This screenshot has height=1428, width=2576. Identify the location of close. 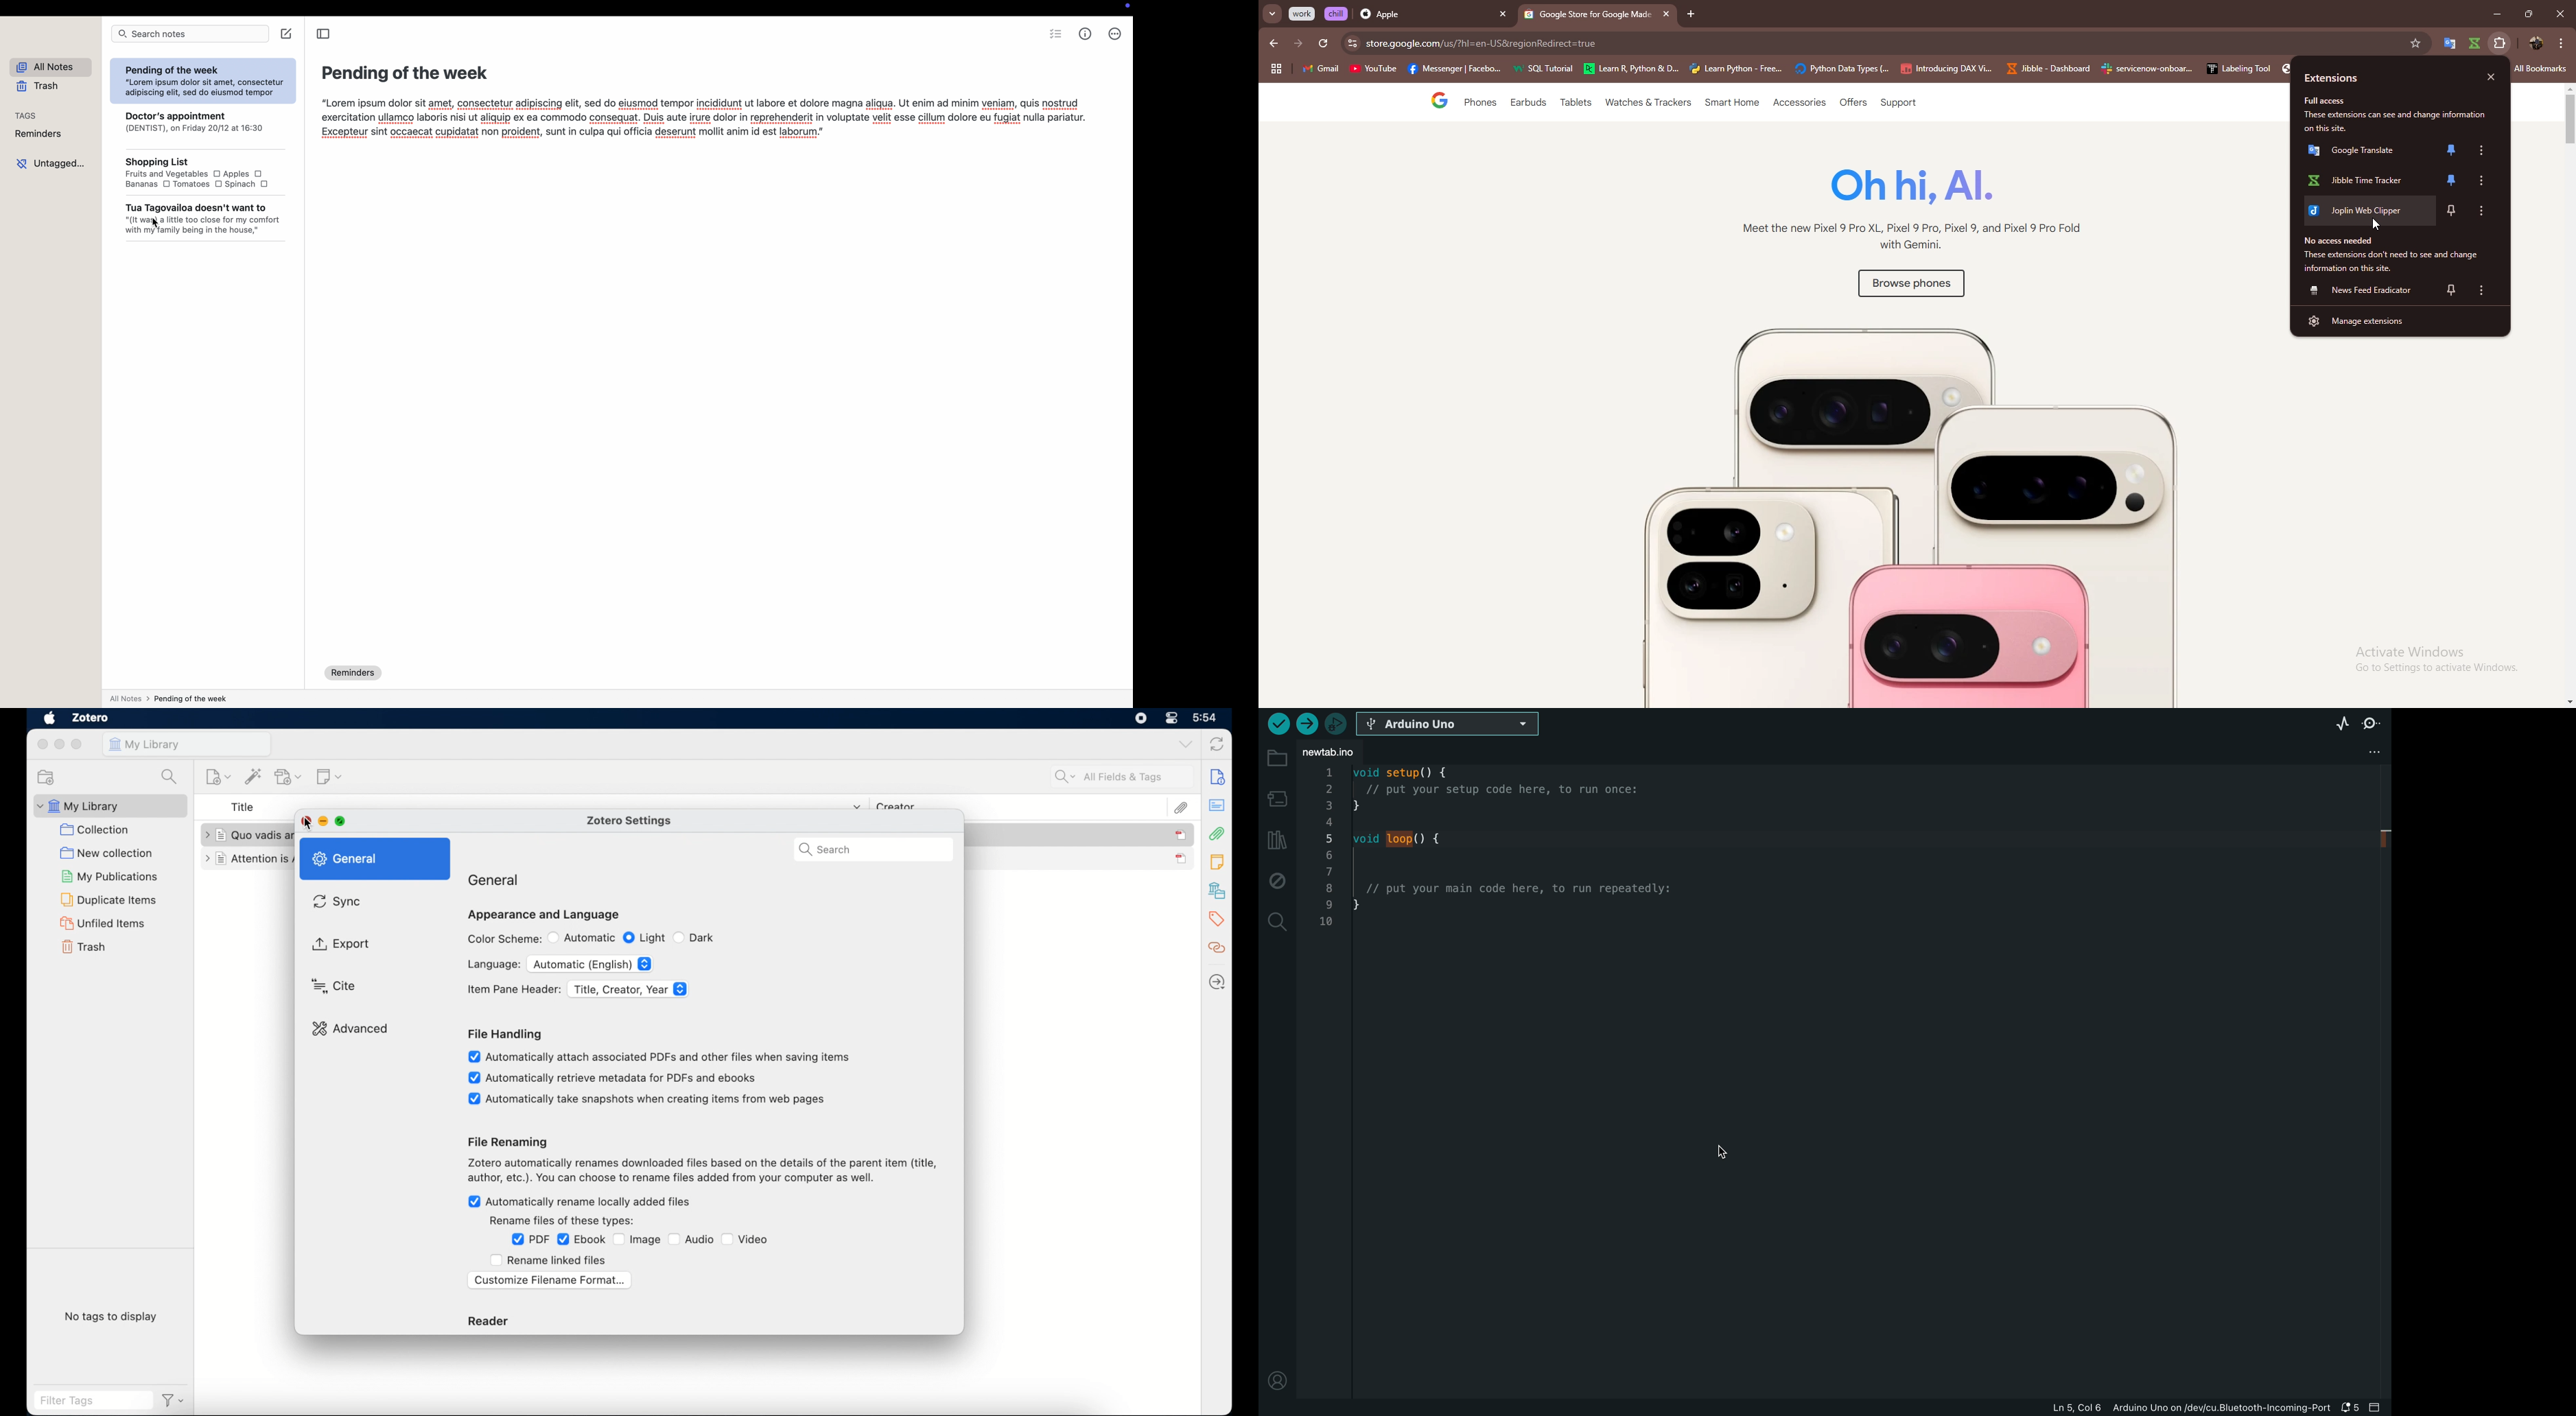
(2560, 14).